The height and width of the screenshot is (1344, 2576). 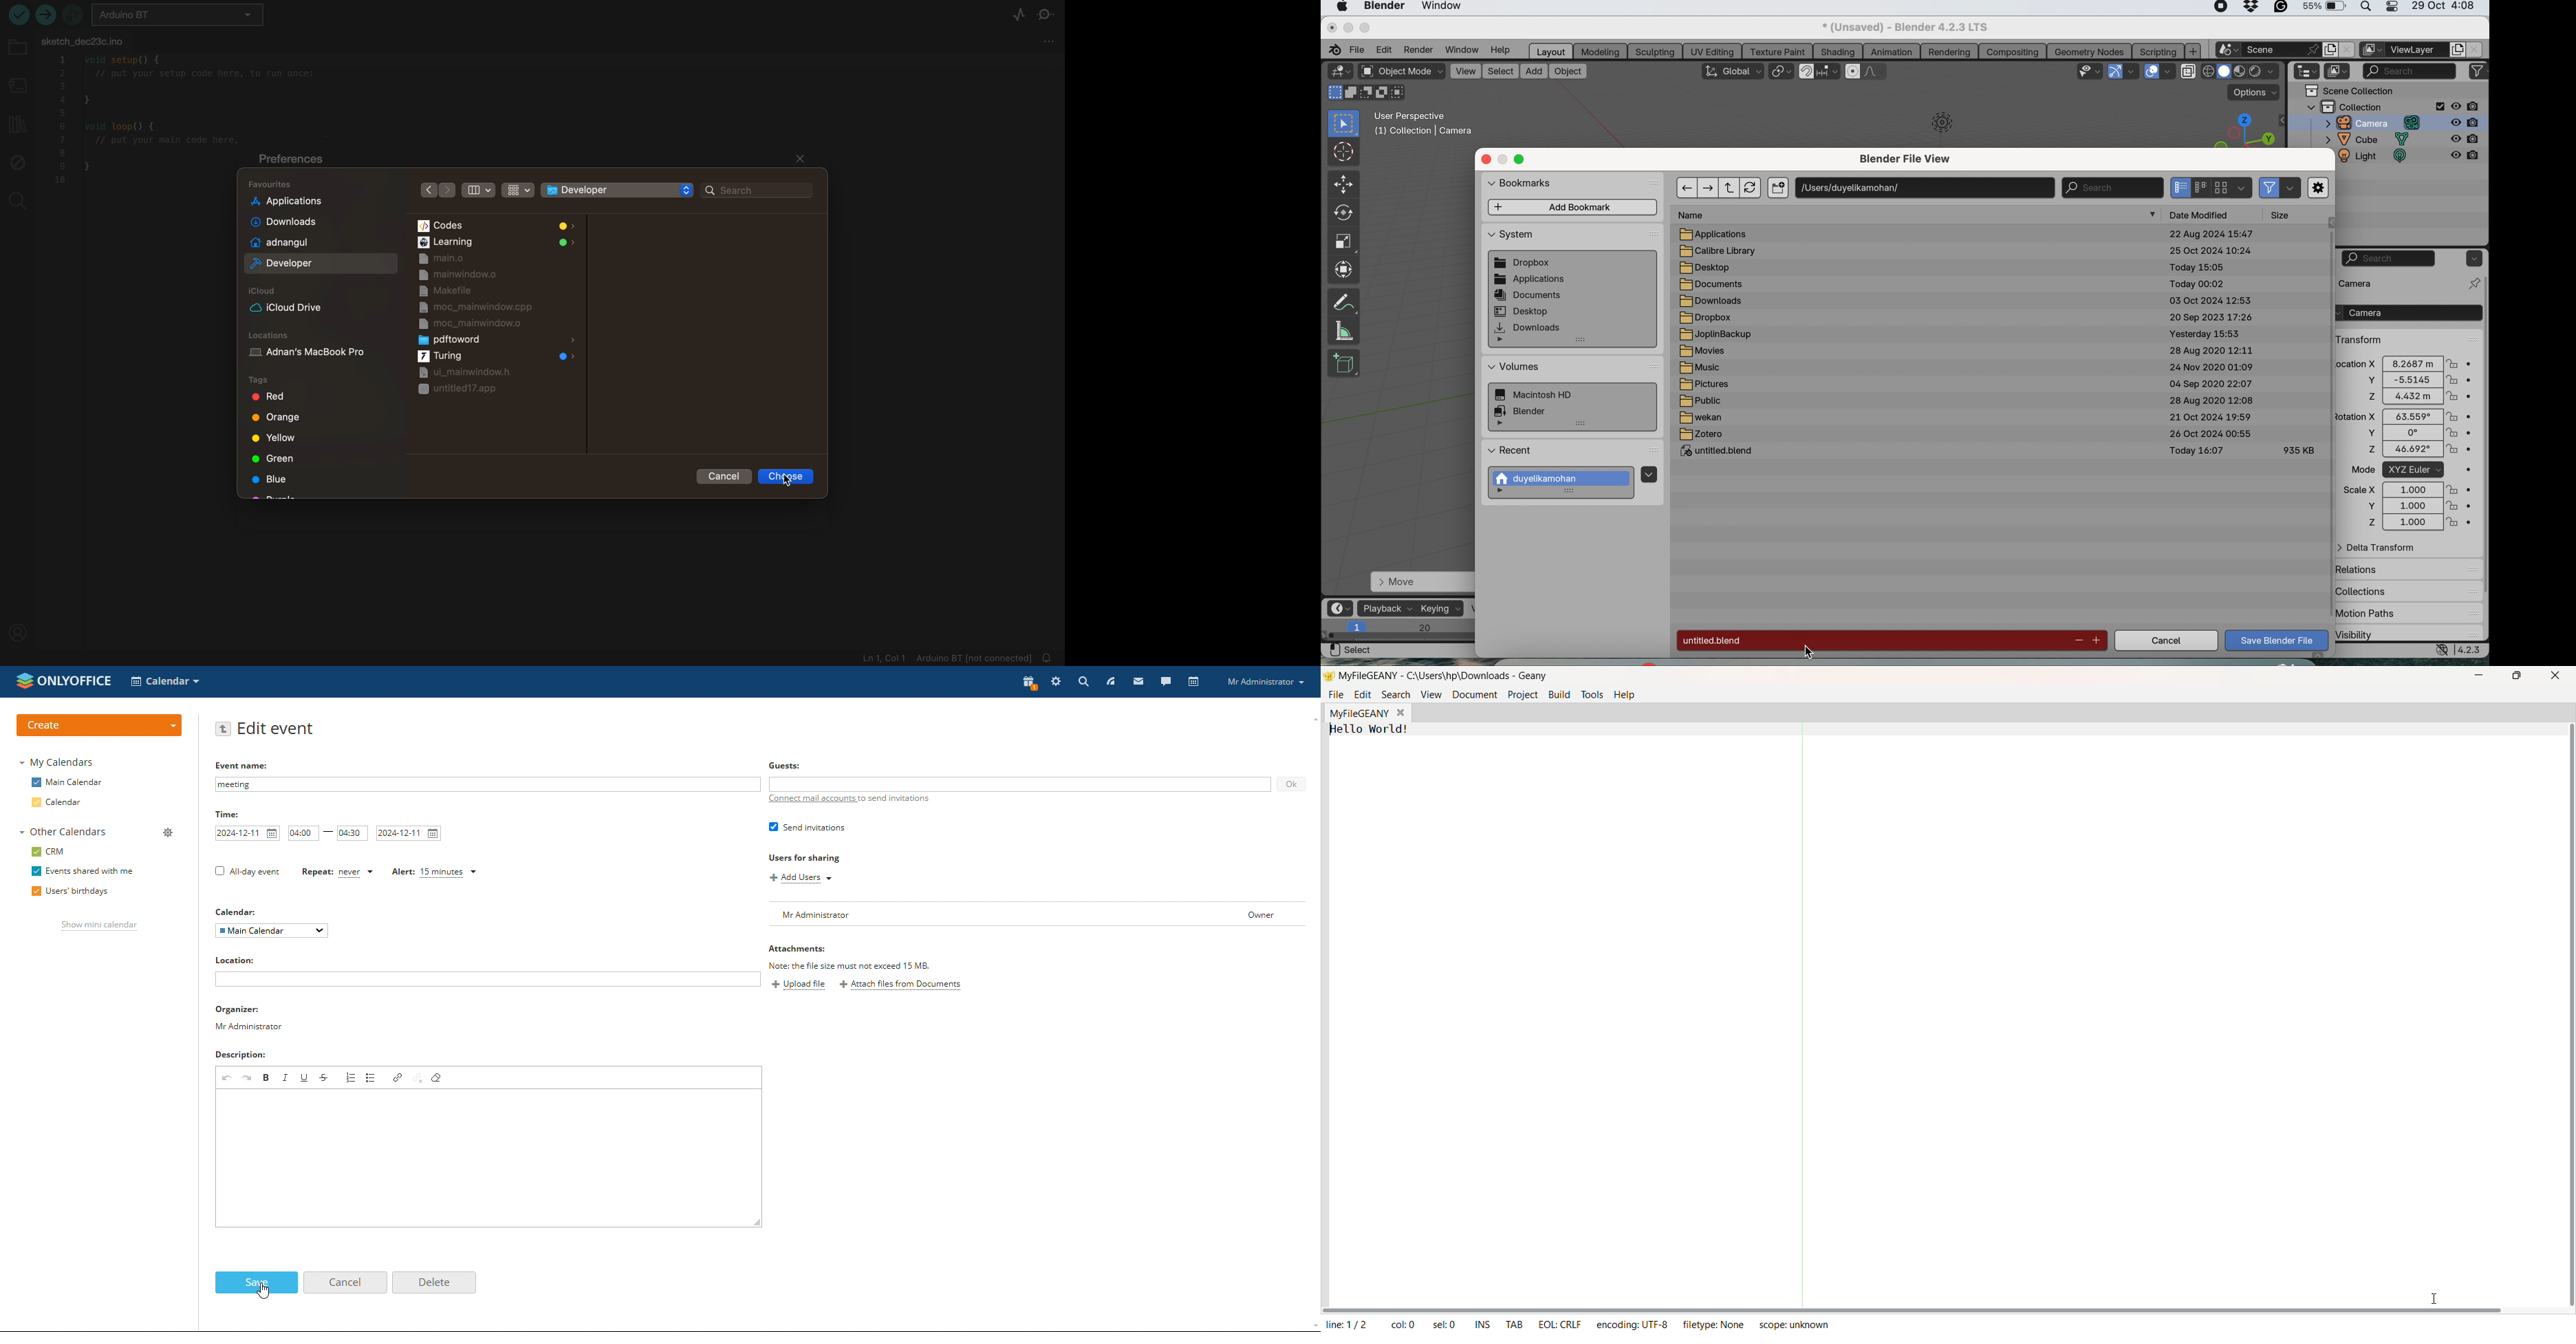 What do you see at coordinates (269, 480) in the screenshot?
I see `blue` at bounding box center [269, 480].